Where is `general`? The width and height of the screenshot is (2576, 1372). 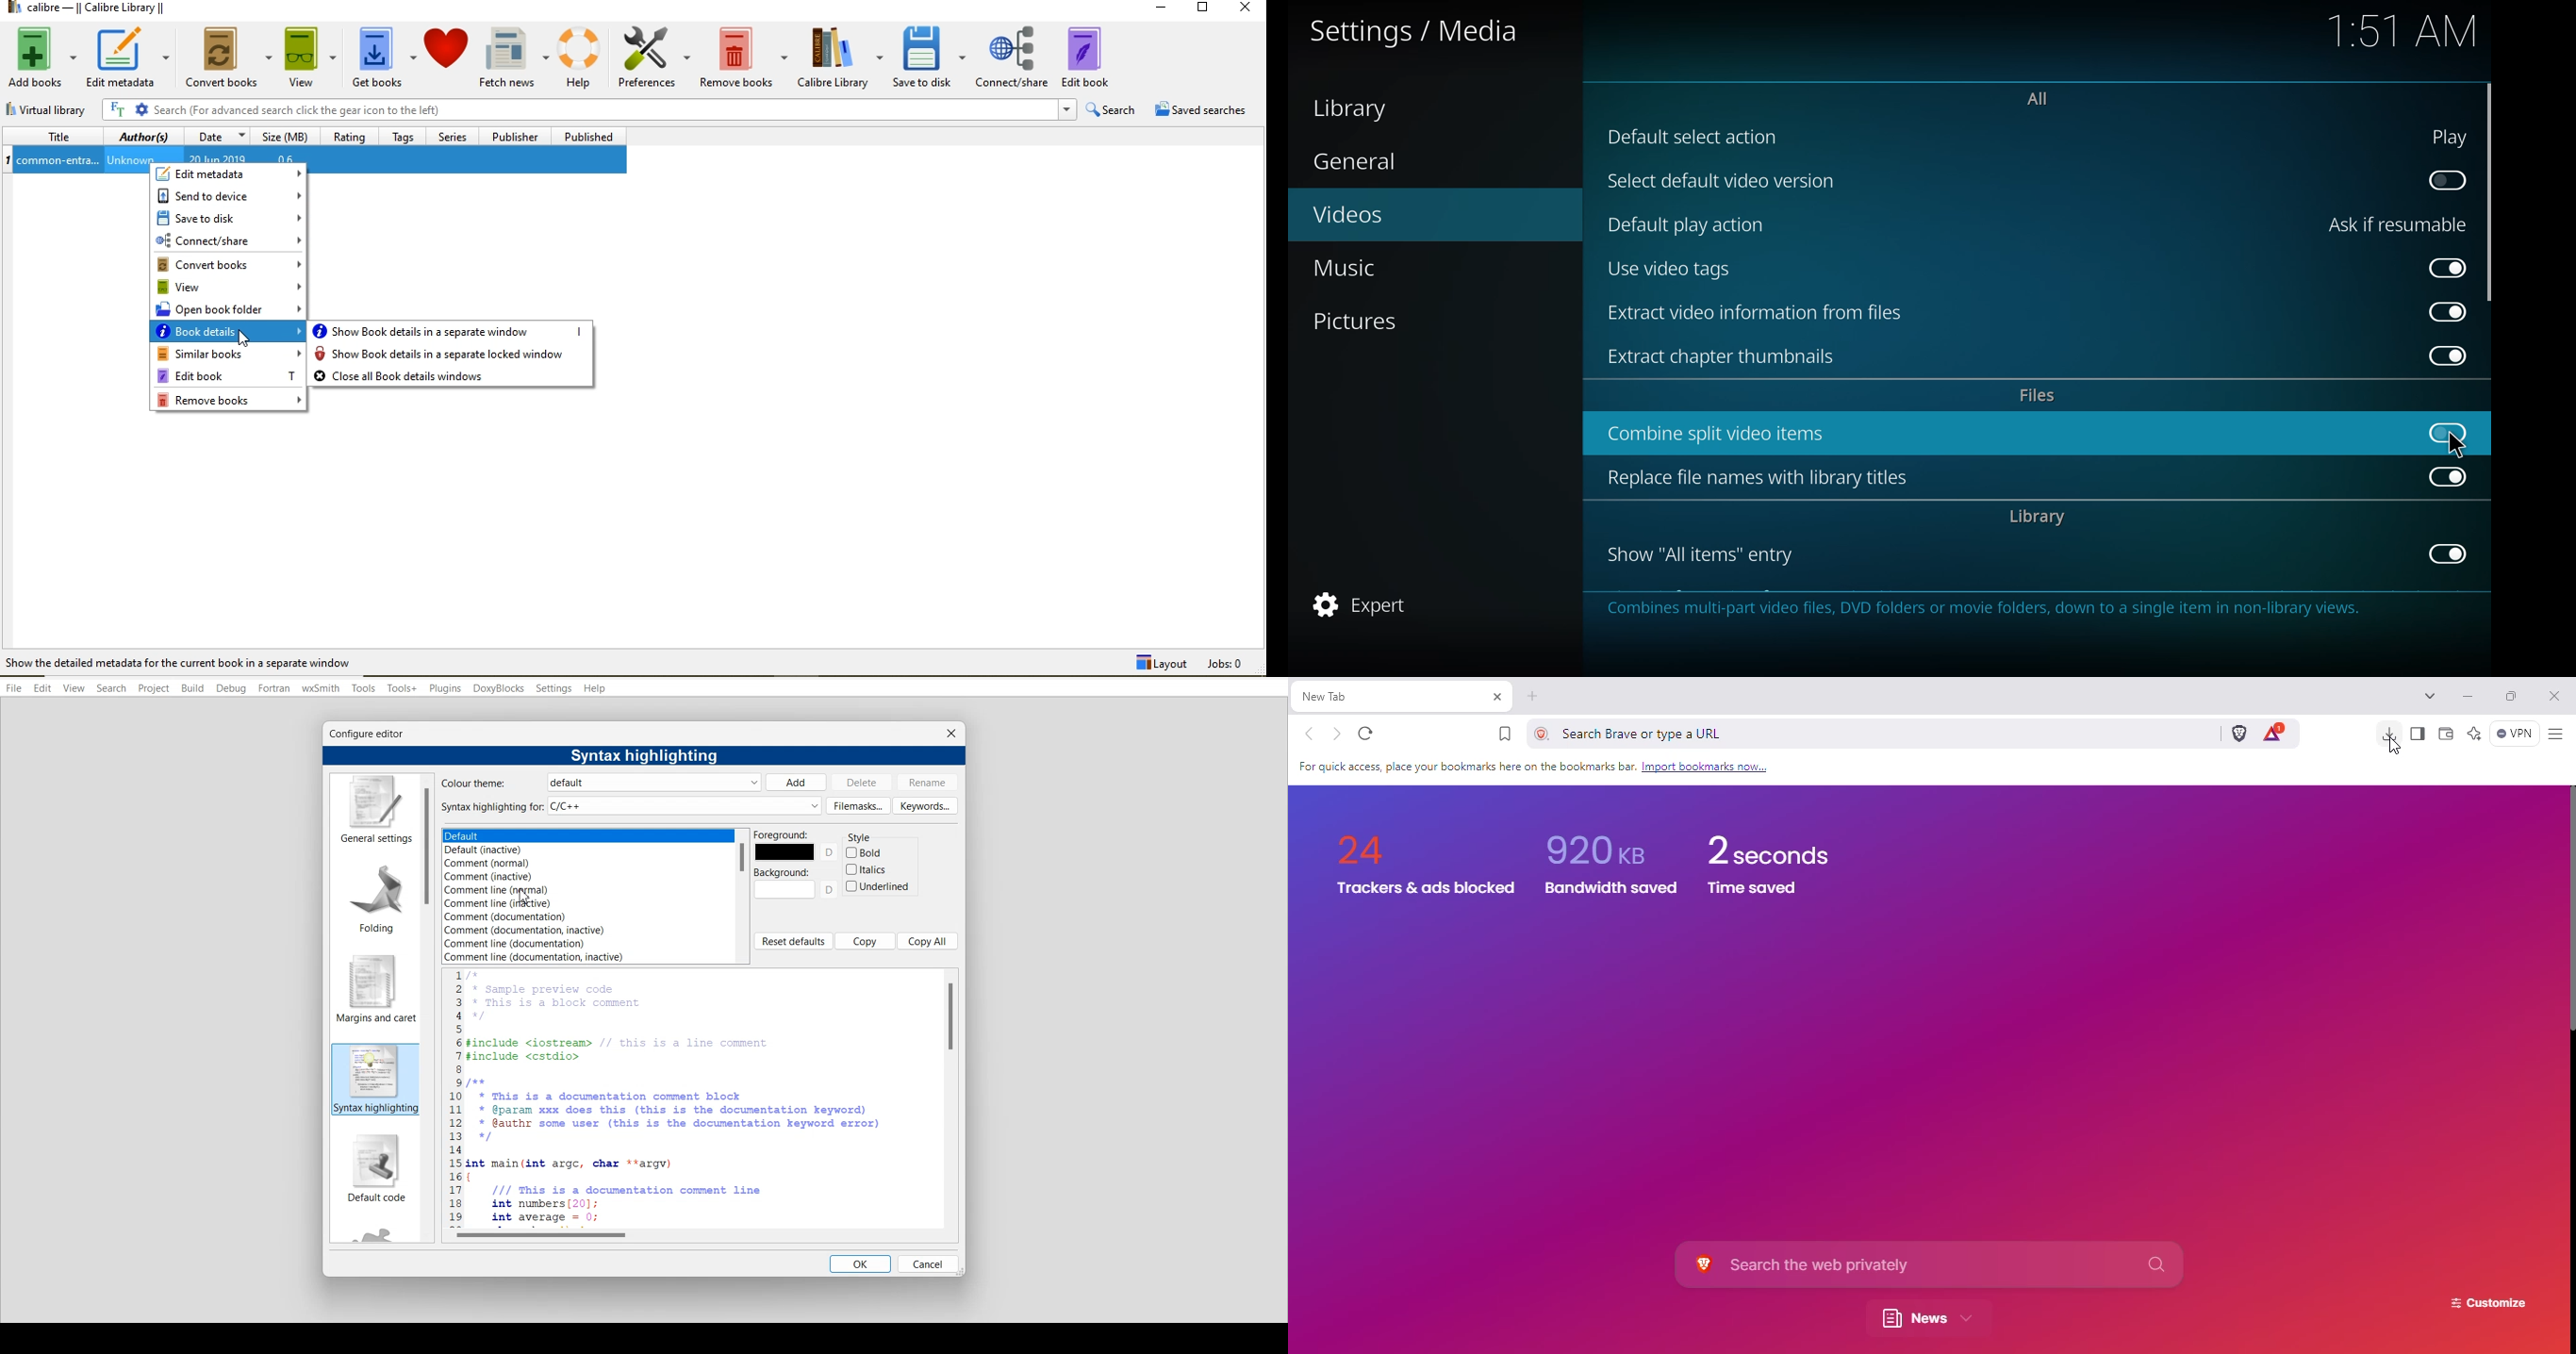 general is located at coordinates (1358, 164).